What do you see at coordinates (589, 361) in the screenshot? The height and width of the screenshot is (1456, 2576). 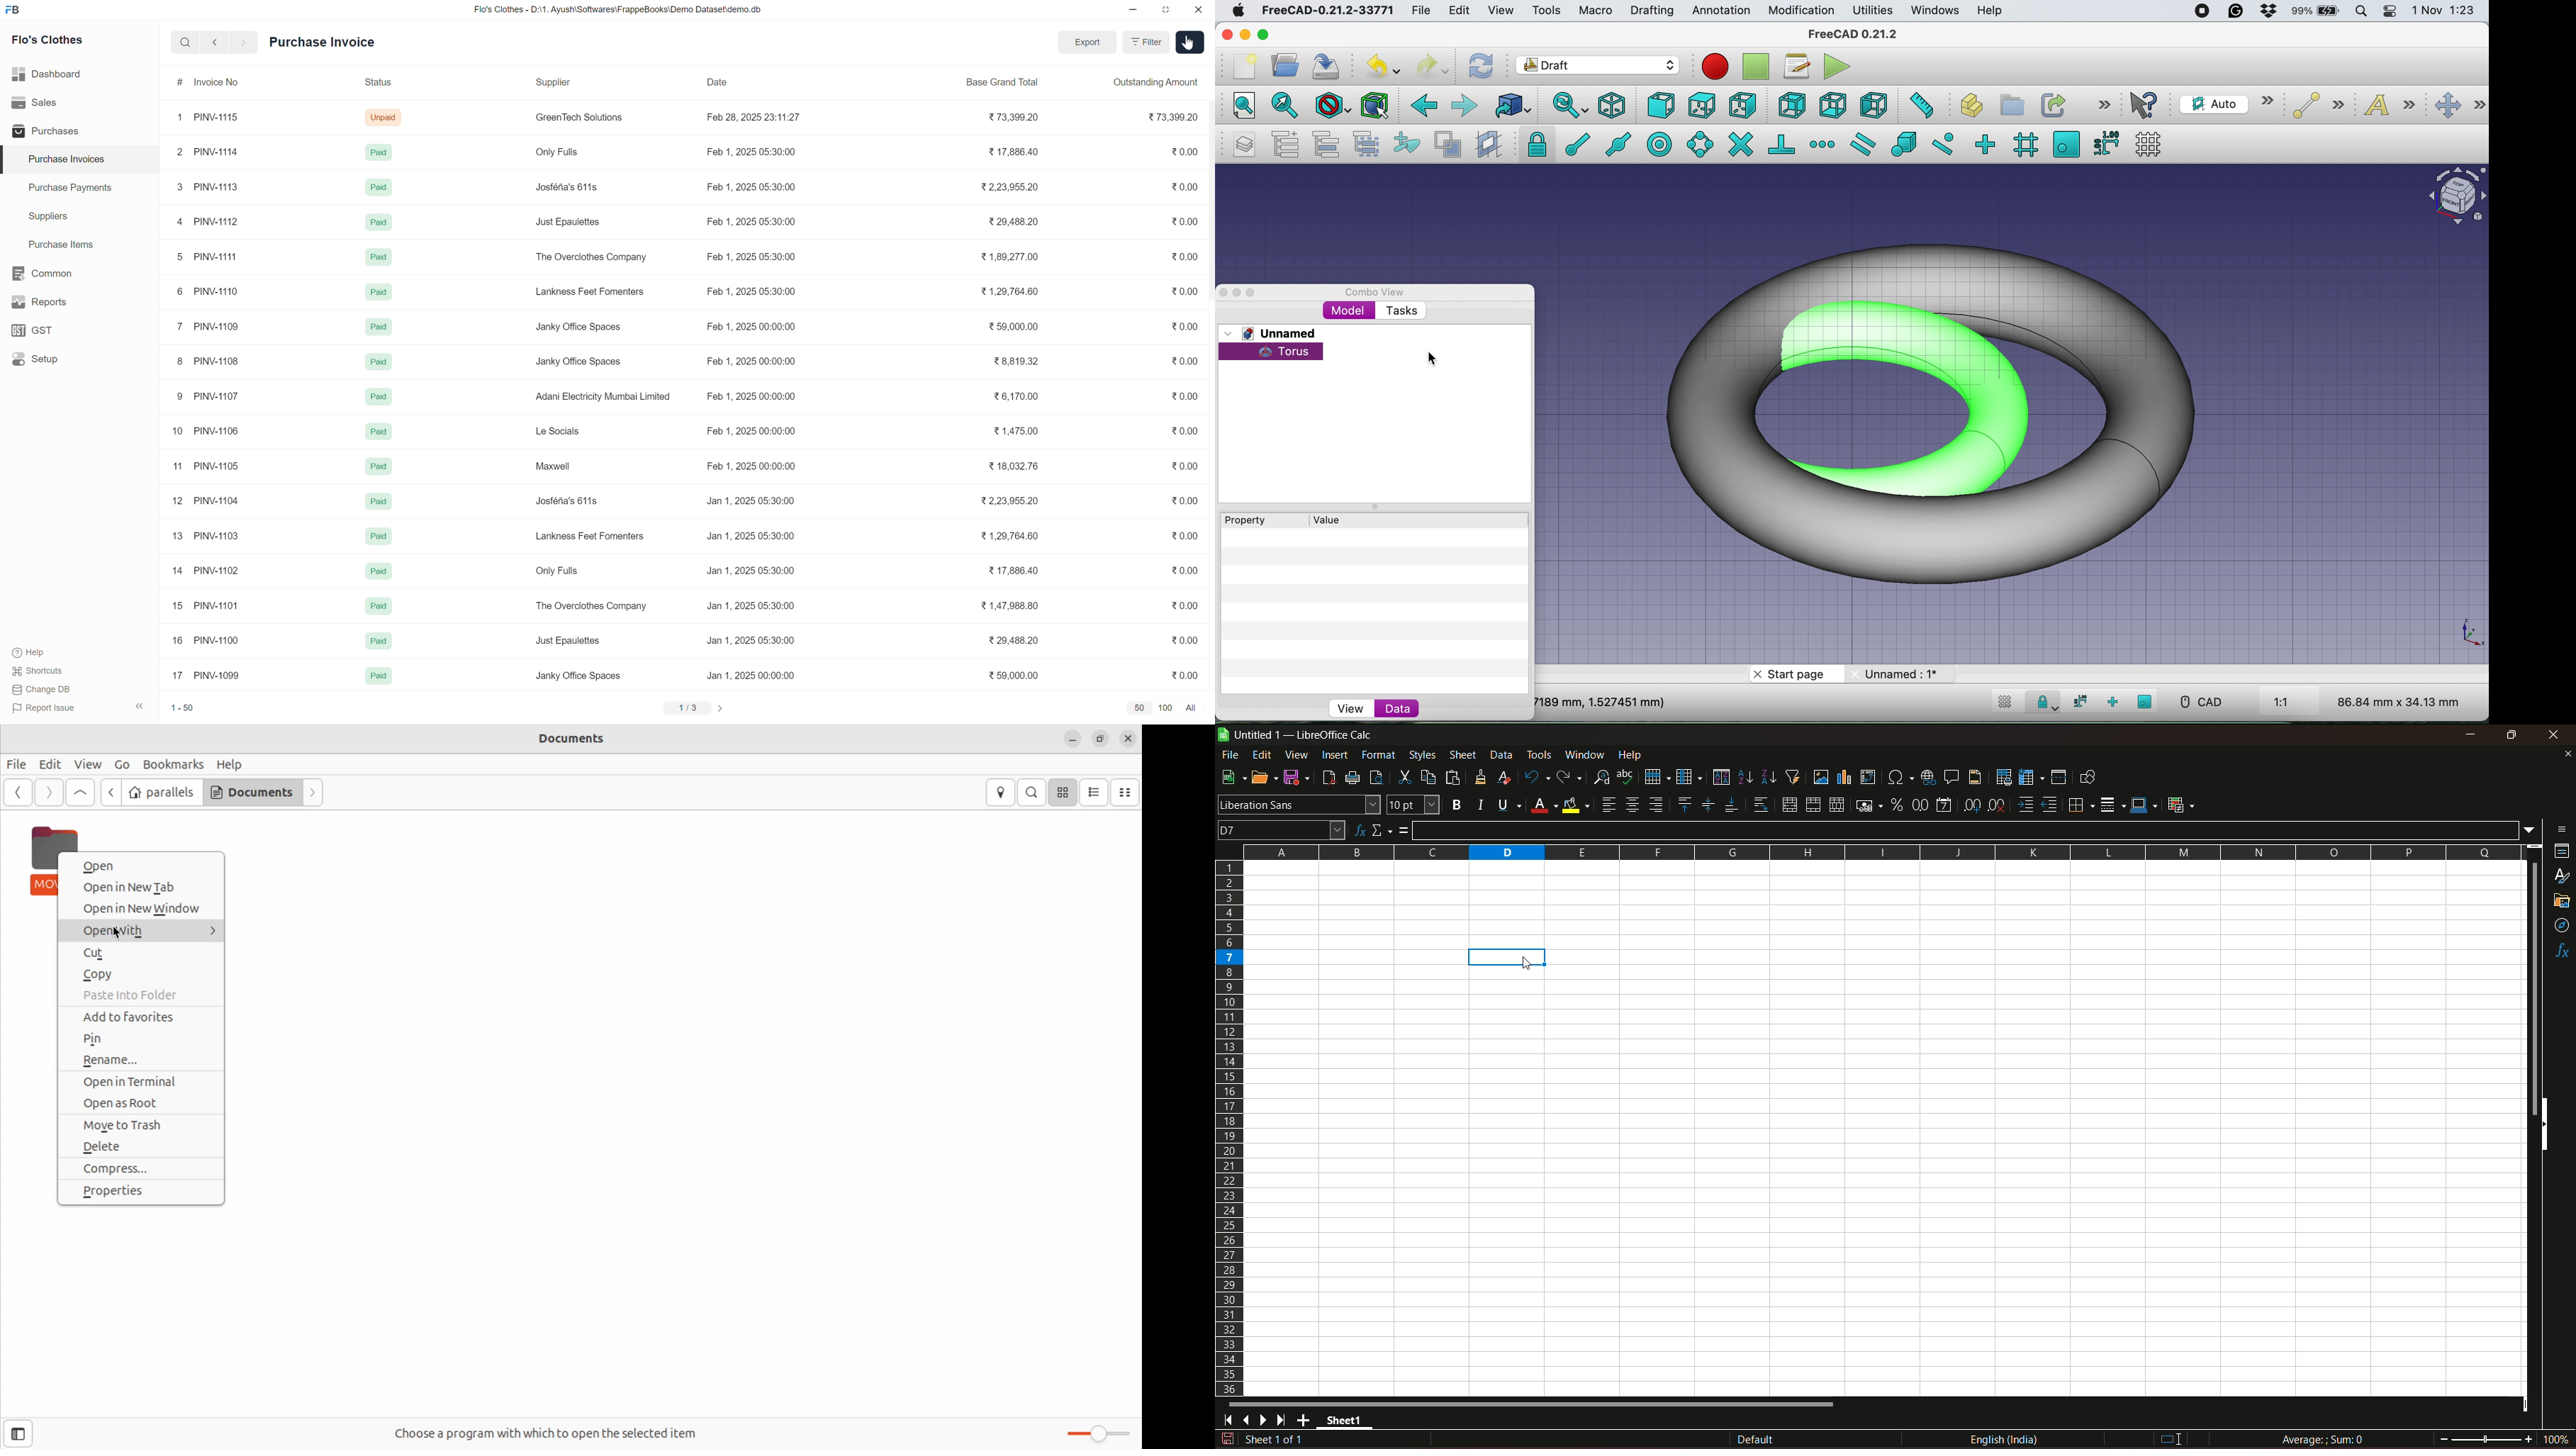 I see `Janky Office Spaces` at bounding box center [589, 361].